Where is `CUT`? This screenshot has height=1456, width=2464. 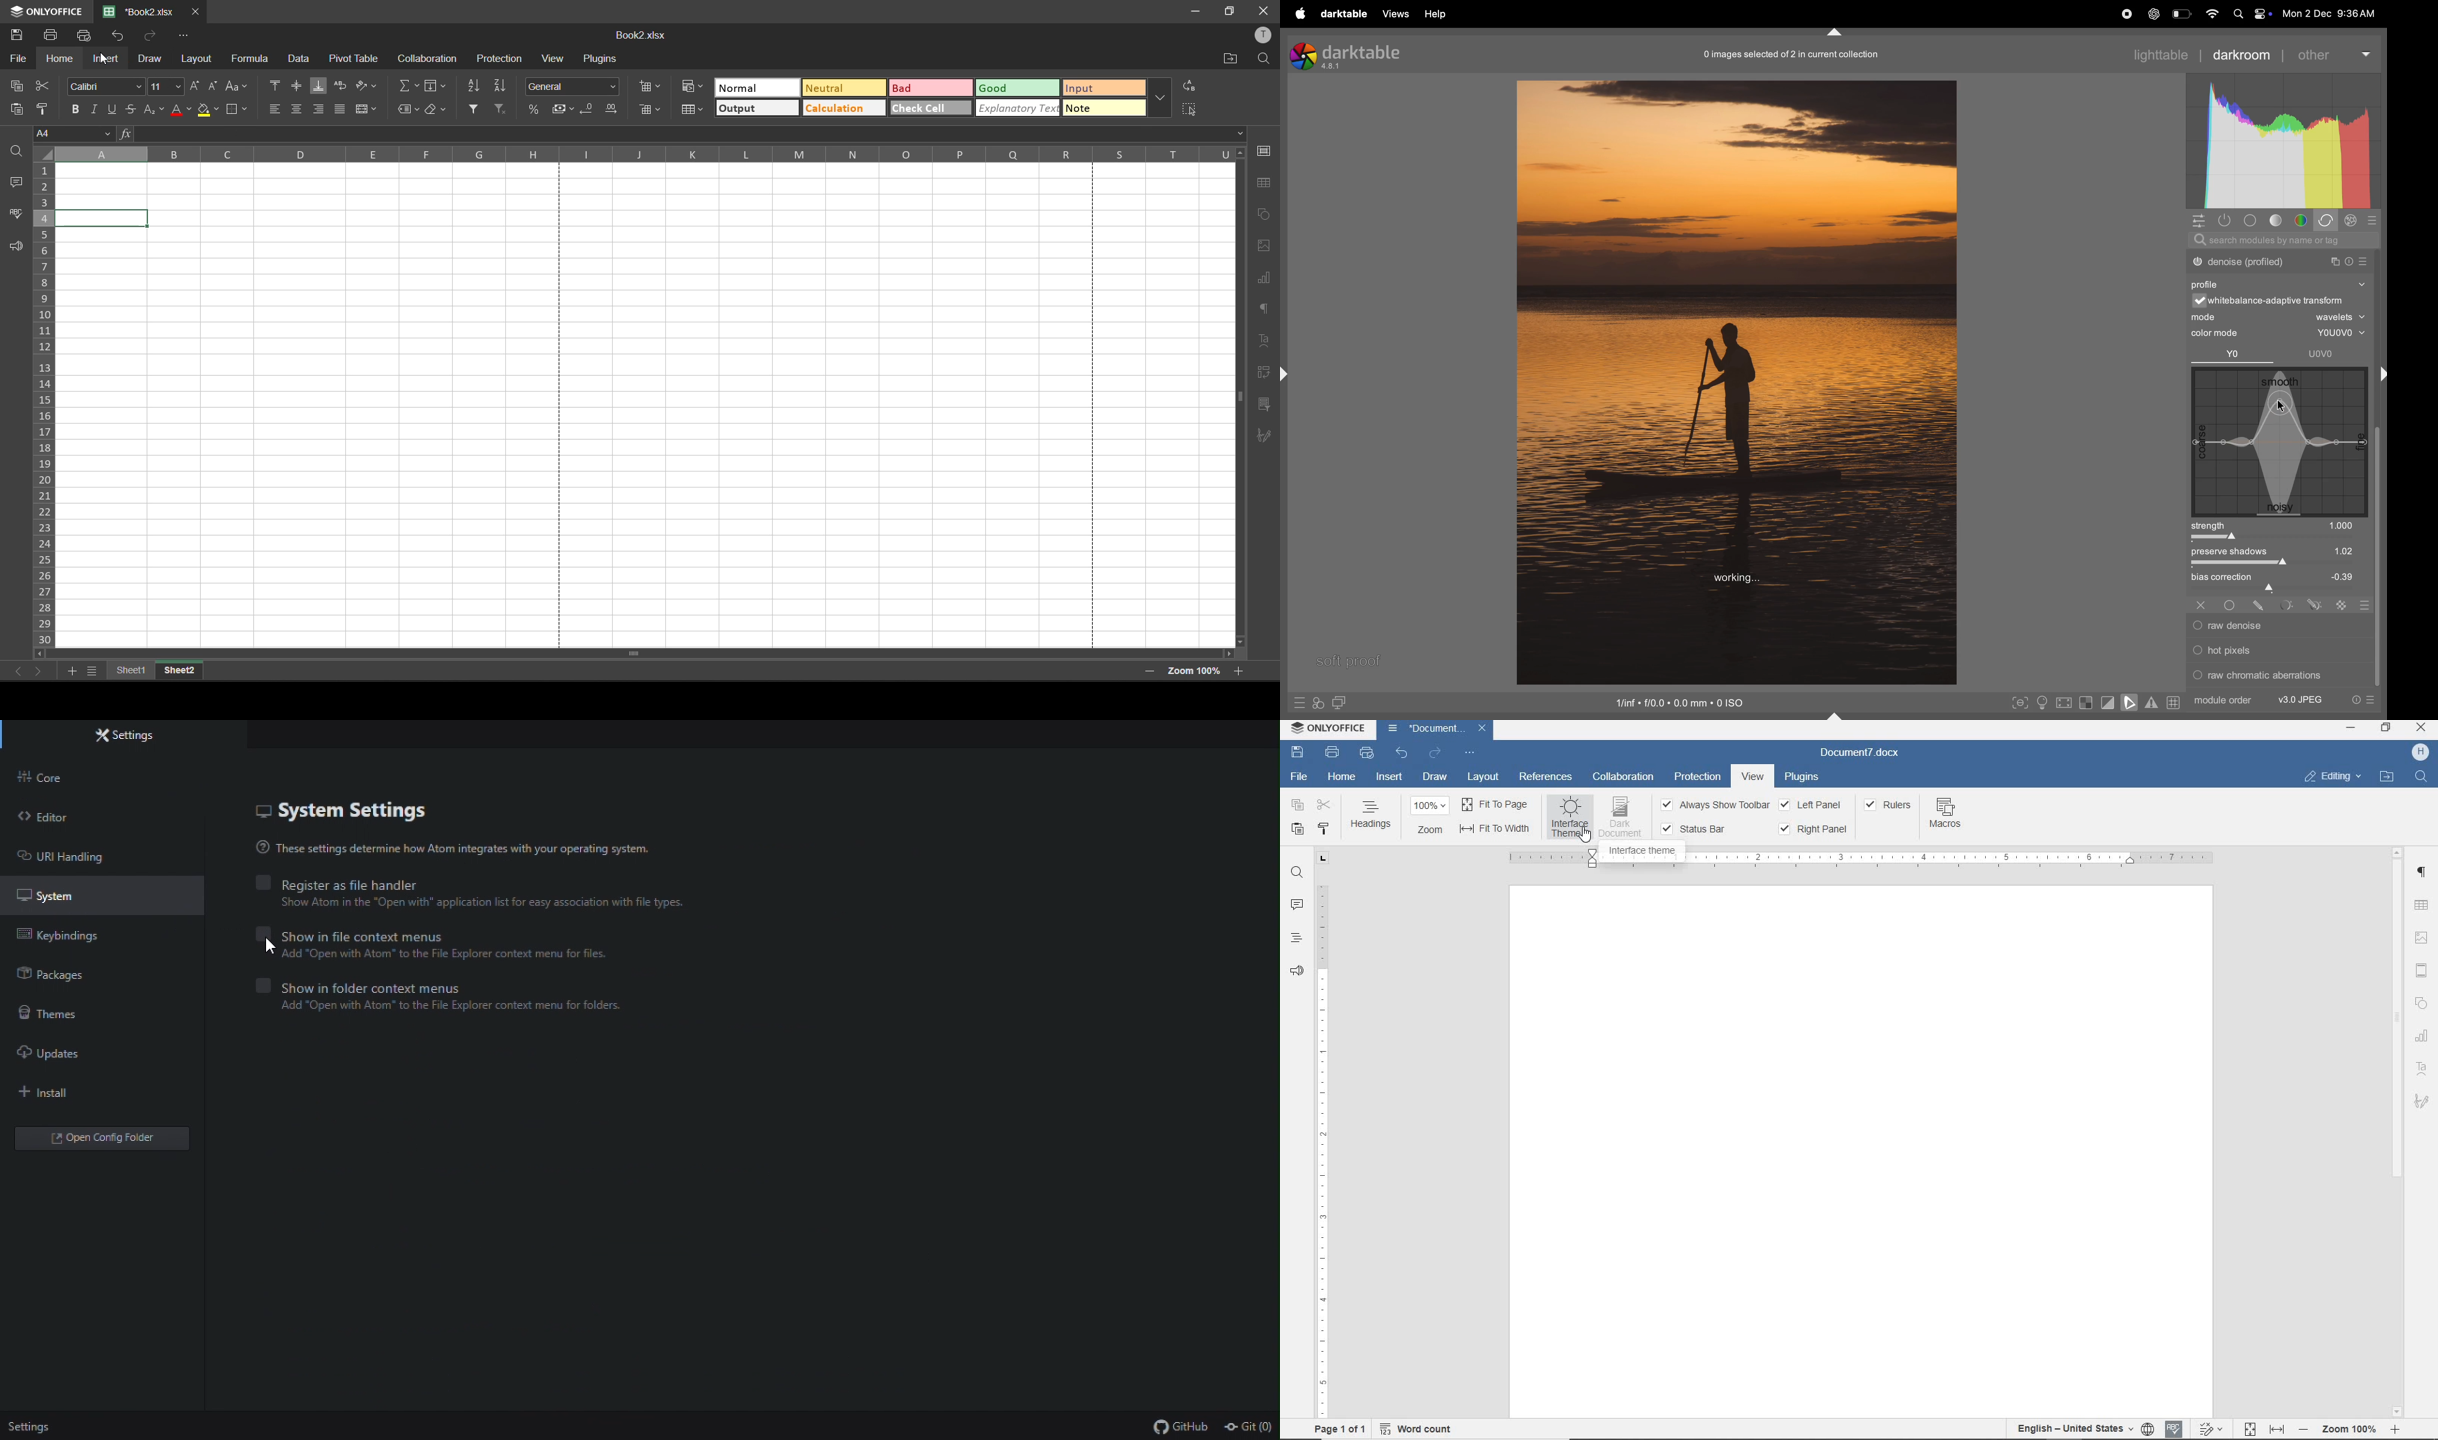 CUT is located at coordinates (1326, 805).